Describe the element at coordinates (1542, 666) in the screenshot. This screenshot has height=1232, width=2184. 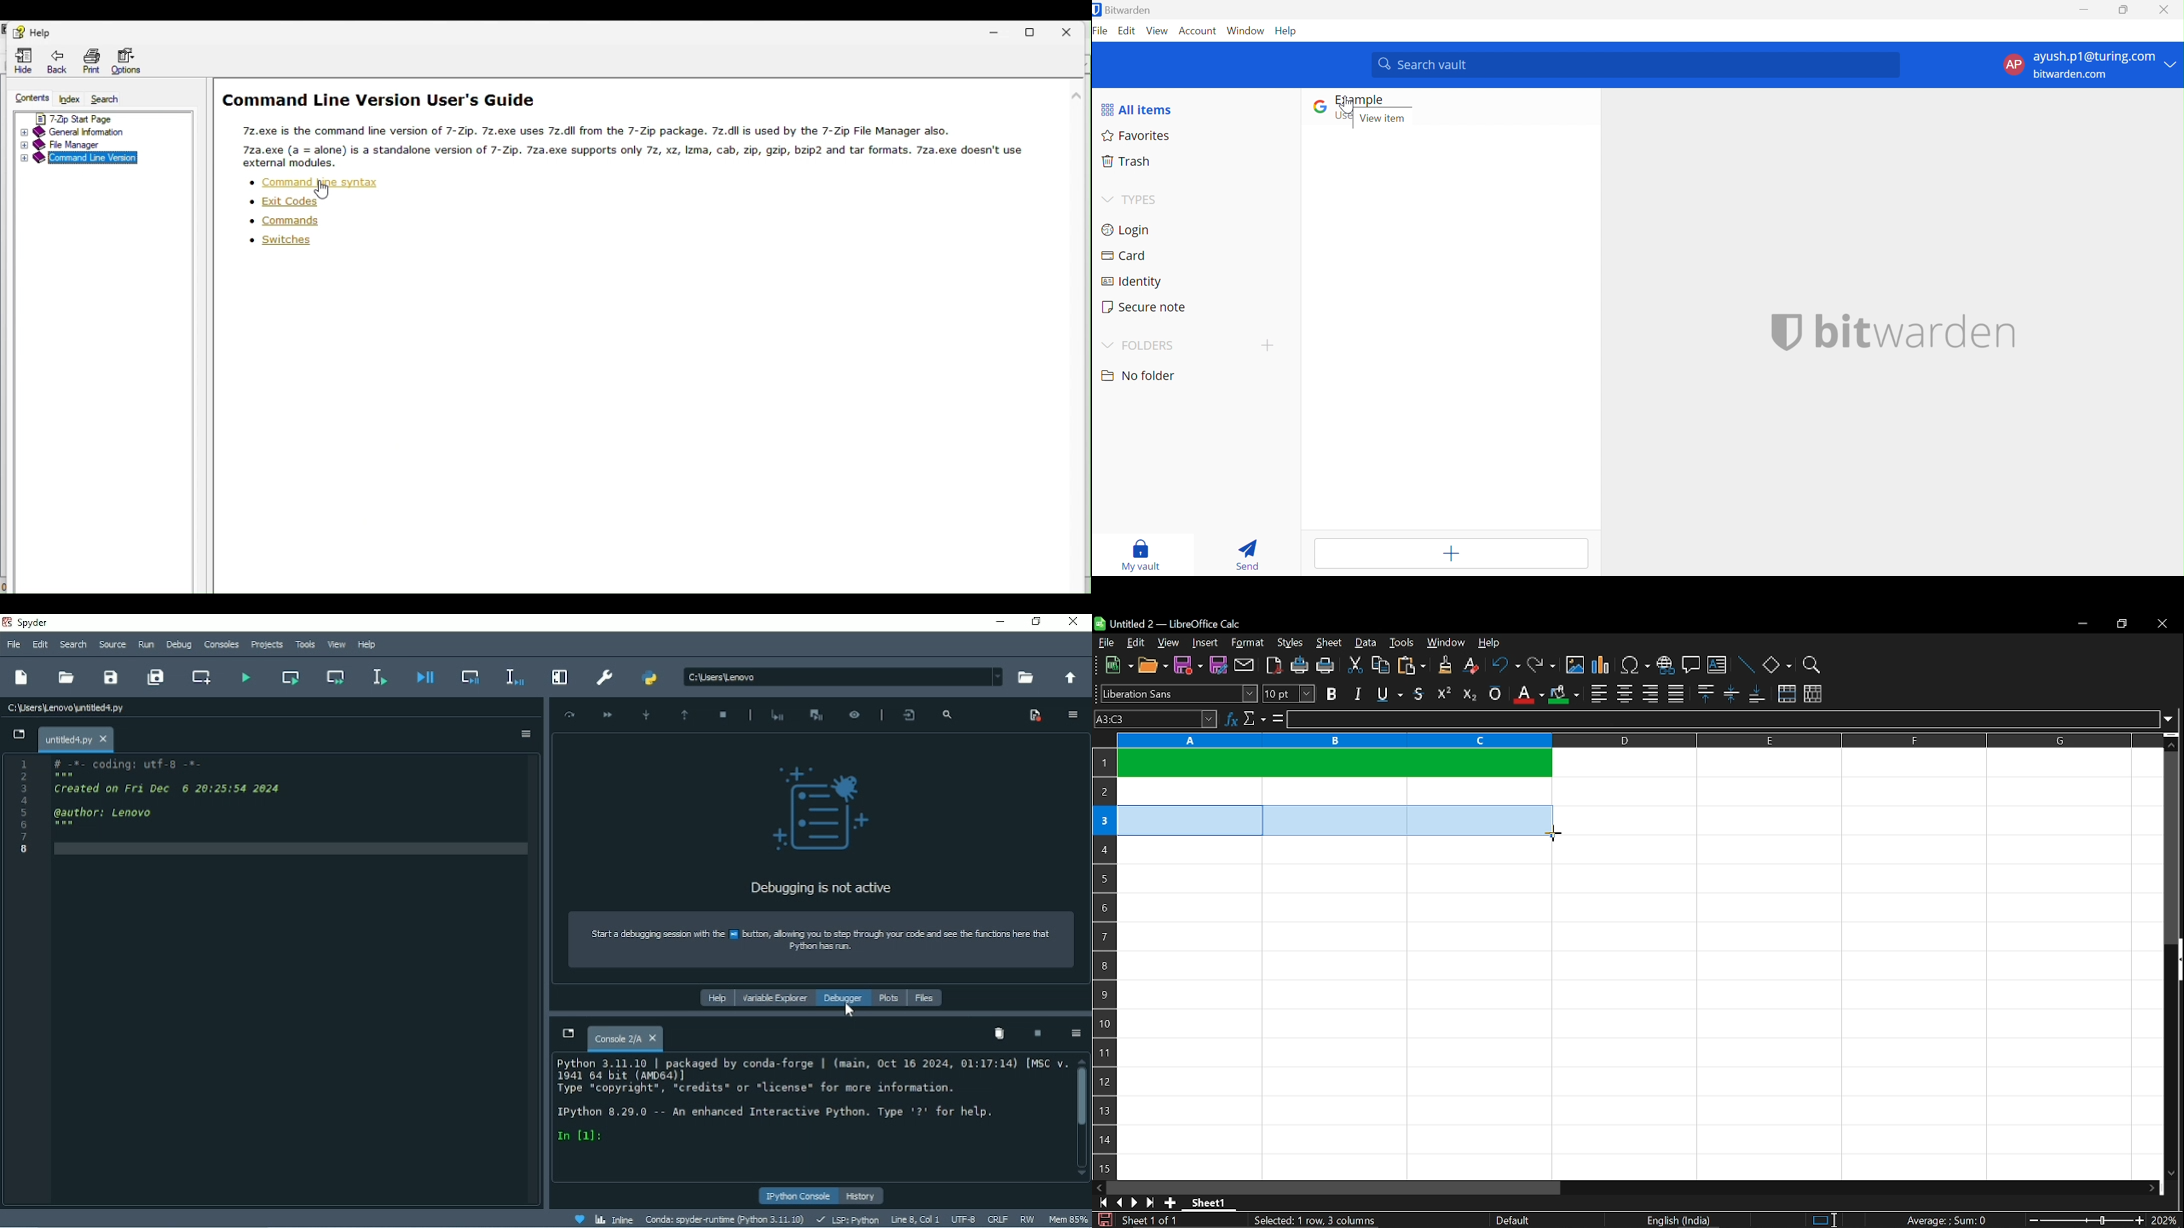
I see `redo` at that location.